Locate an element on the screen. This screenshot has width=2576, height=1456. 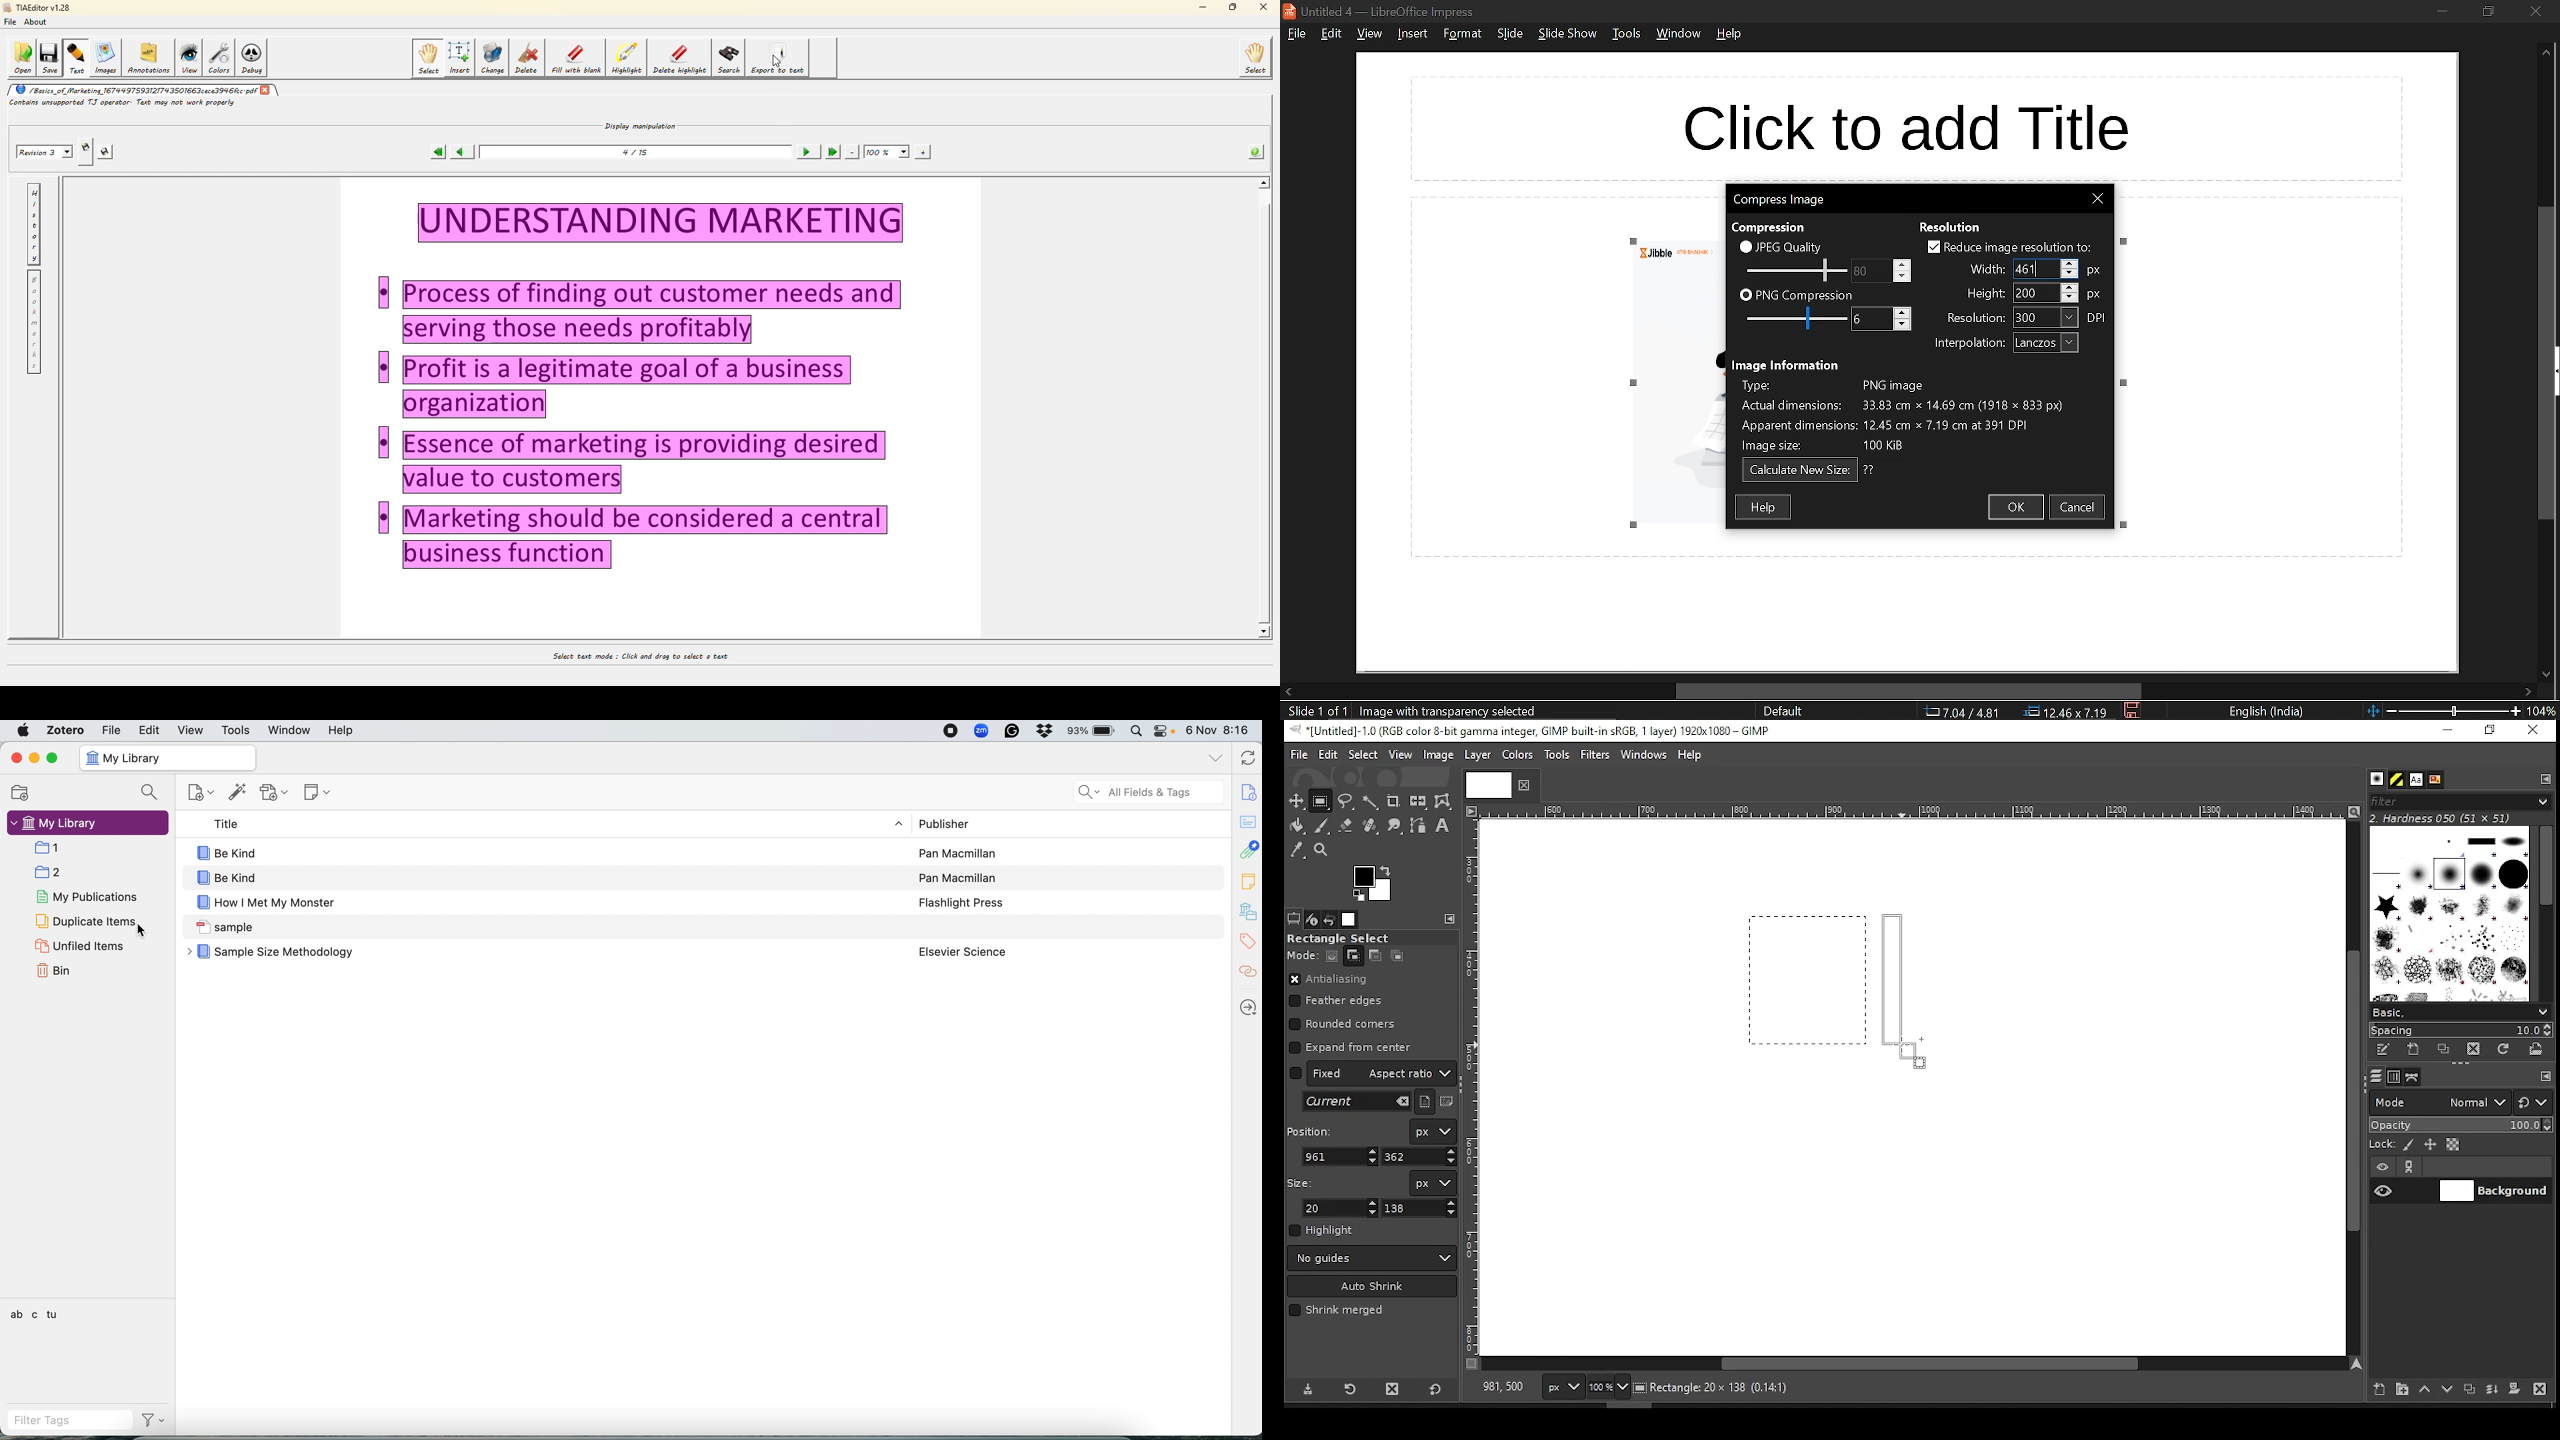
spotlight search is located at coordinates (1136, 730).